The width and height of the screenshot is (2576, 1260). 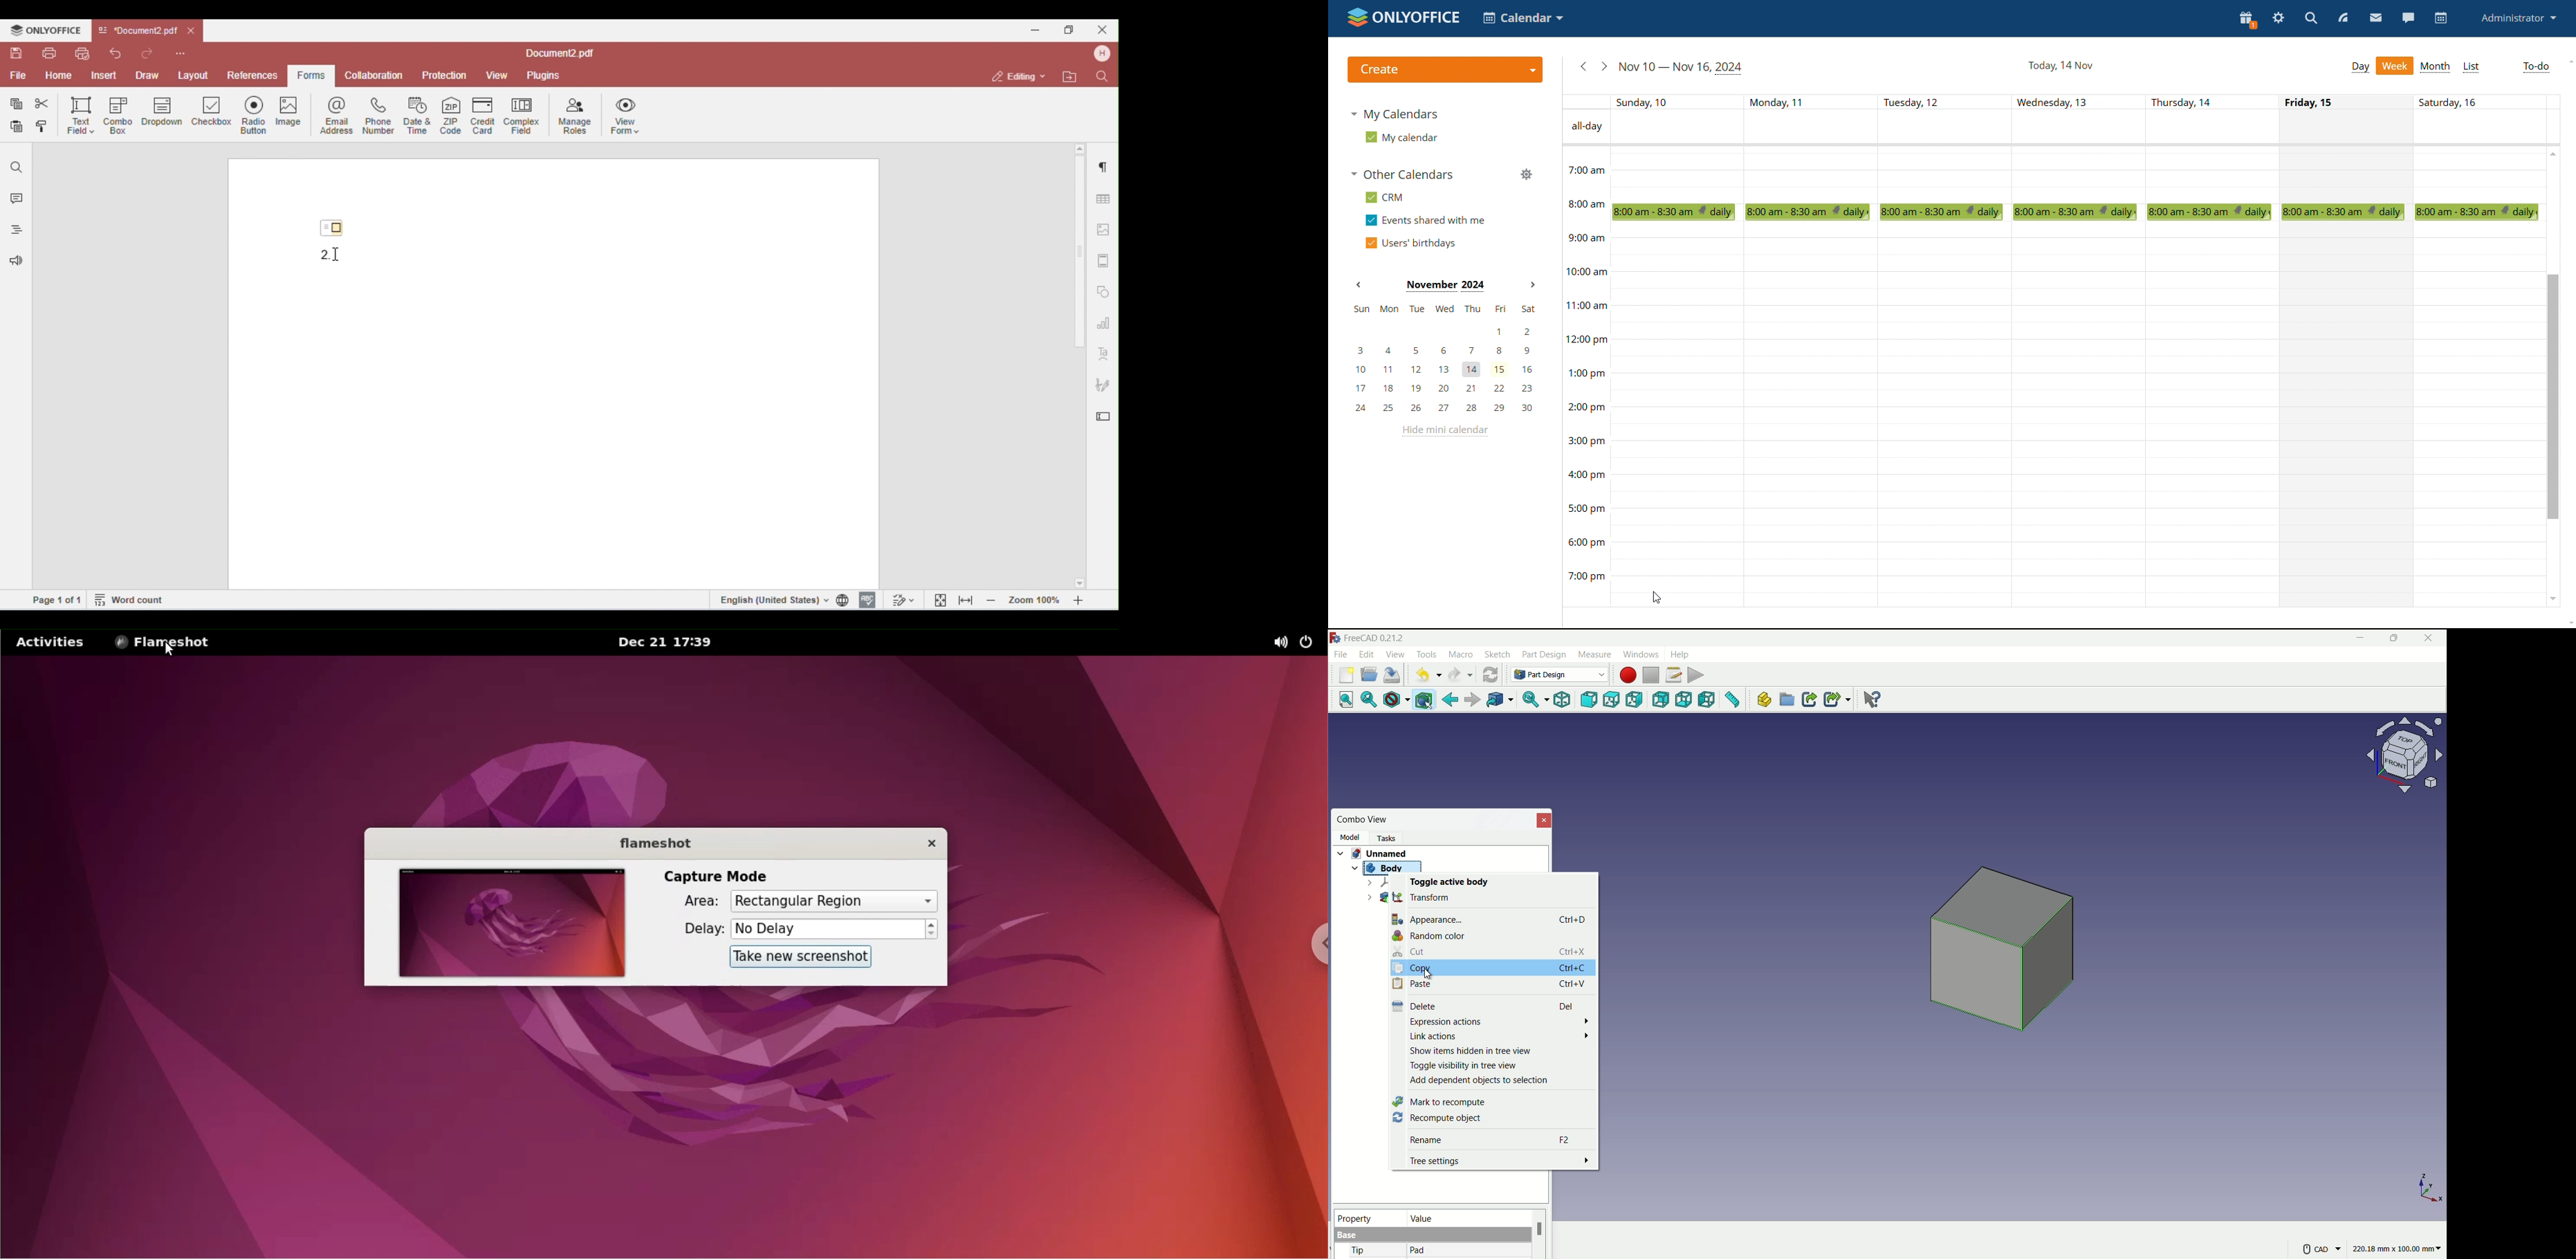 What do you see at coordinates (1471, 701) in the screenshot?
I see `forward` at bounding box center [1471, 701].